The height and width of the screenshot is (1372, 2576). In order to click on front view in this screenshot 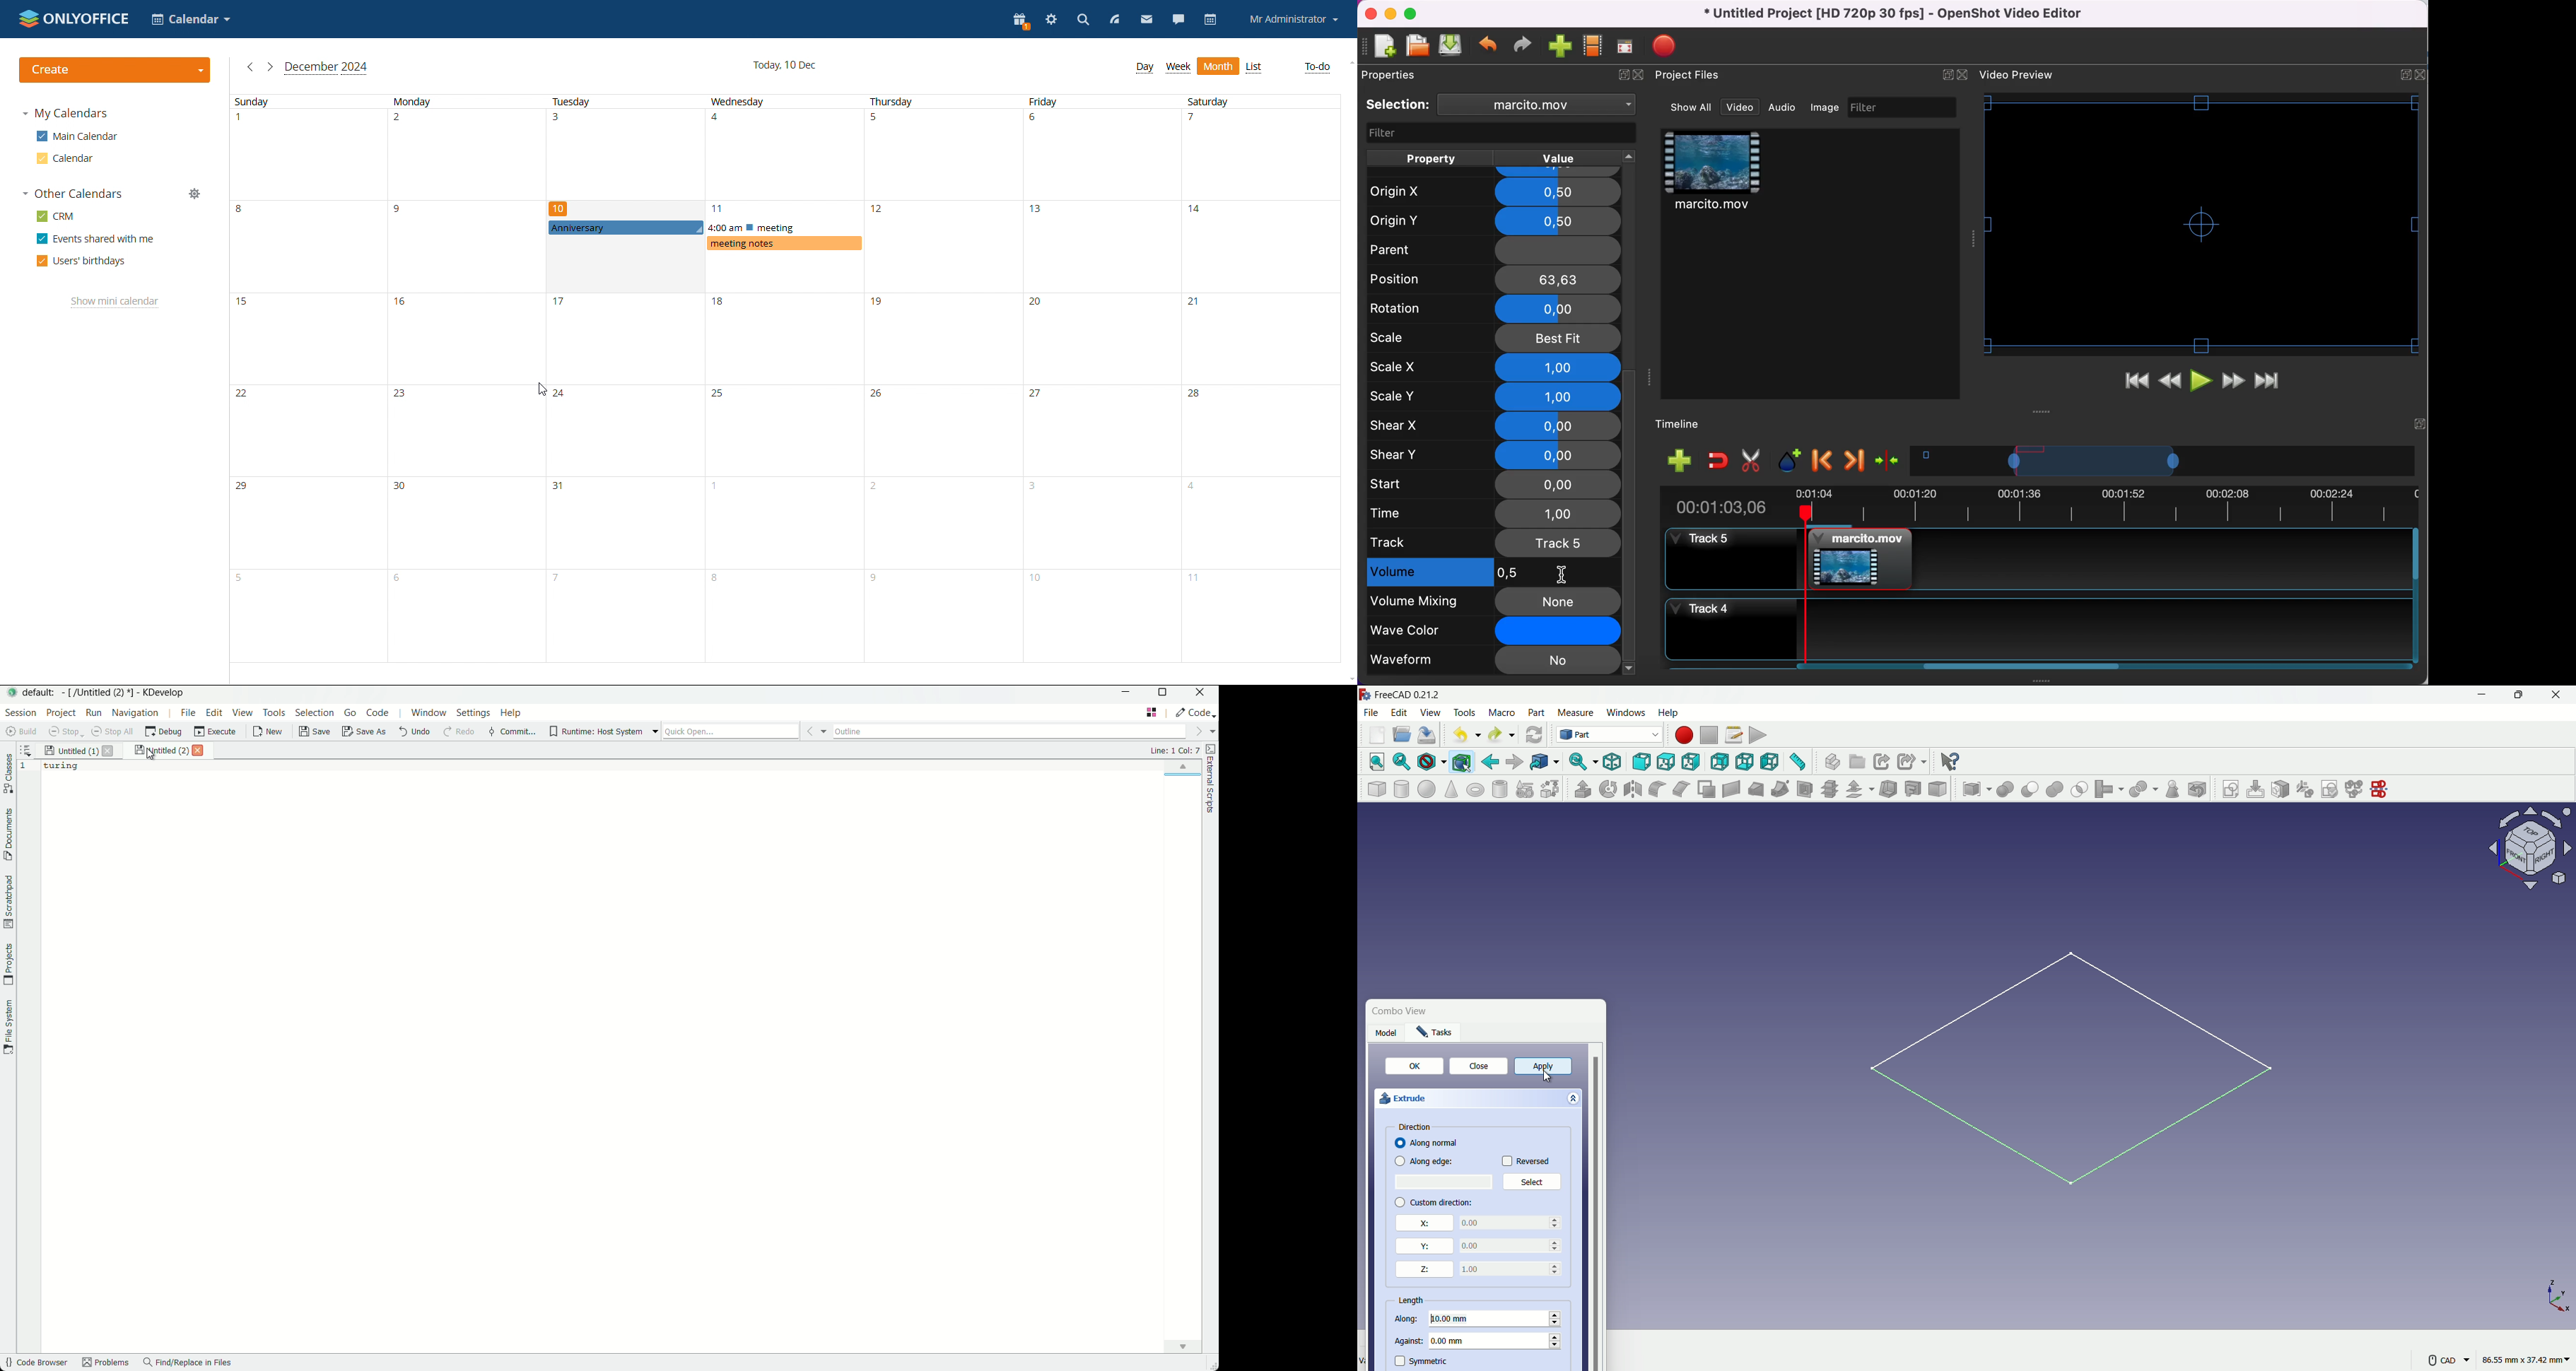, I will do `click(1641, 761)`.